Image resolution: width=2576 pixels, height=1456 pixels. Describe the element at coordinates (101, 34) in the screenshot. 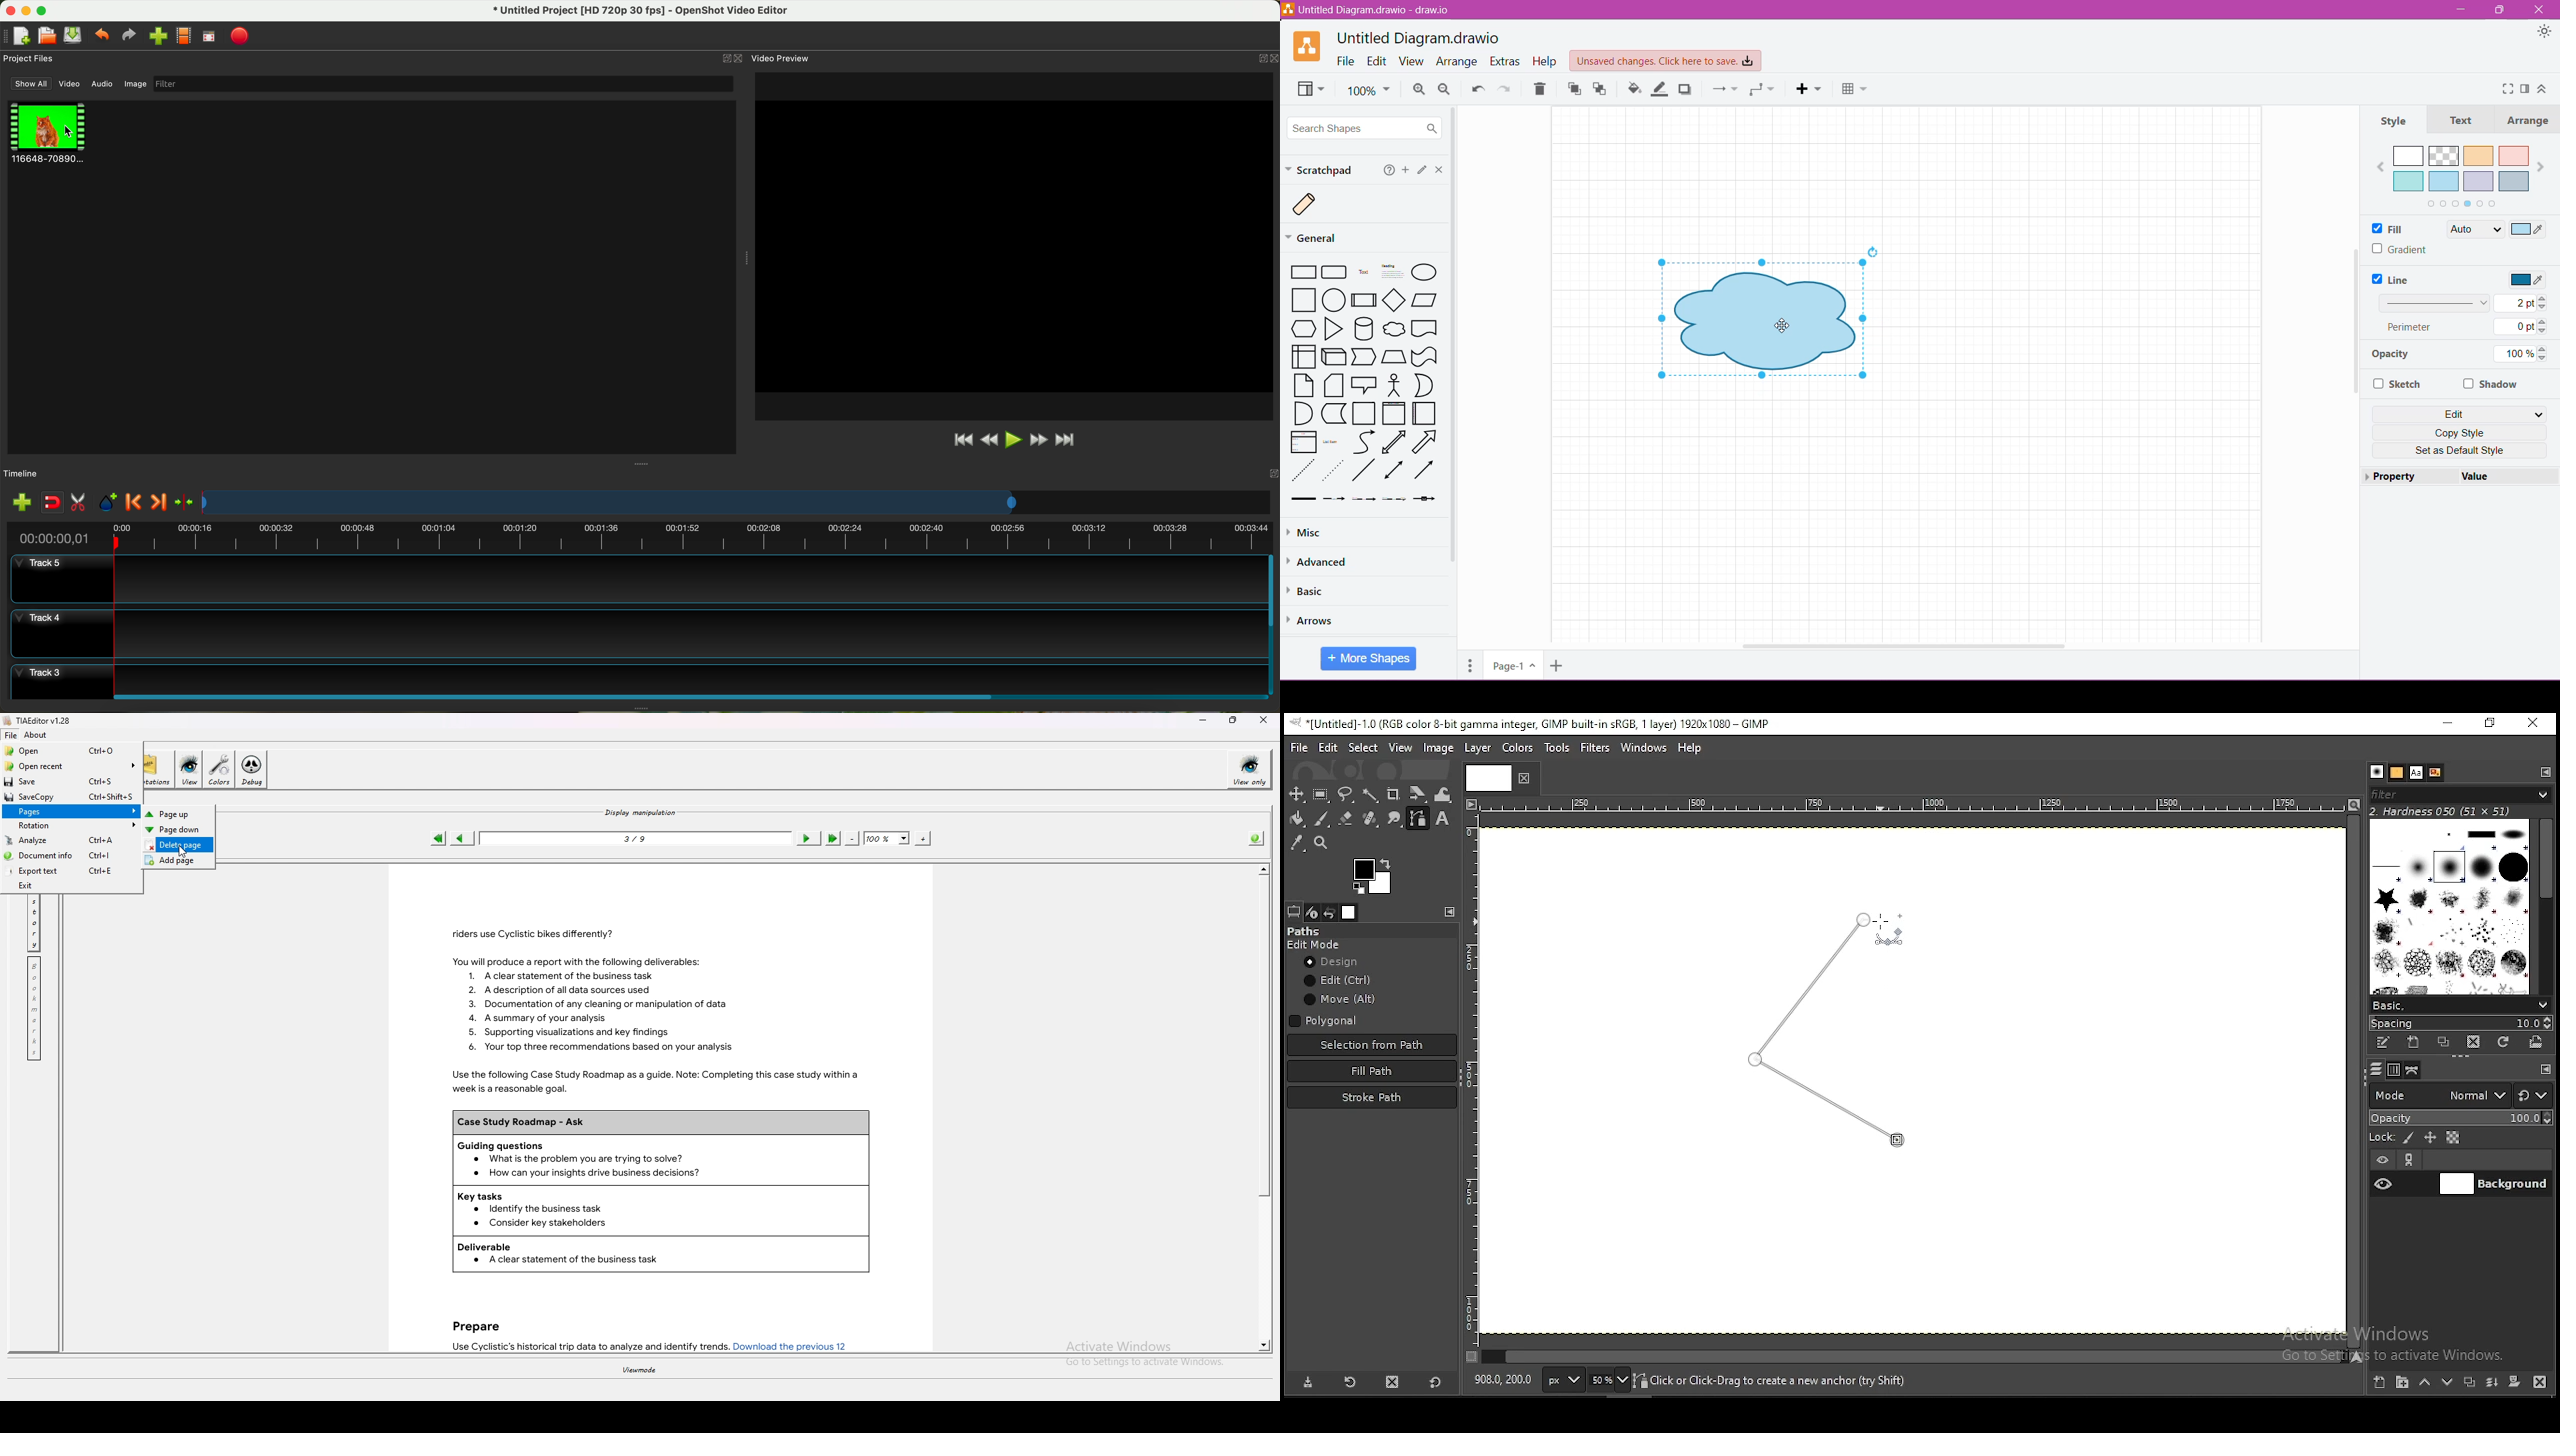

I see `undo` at that location.